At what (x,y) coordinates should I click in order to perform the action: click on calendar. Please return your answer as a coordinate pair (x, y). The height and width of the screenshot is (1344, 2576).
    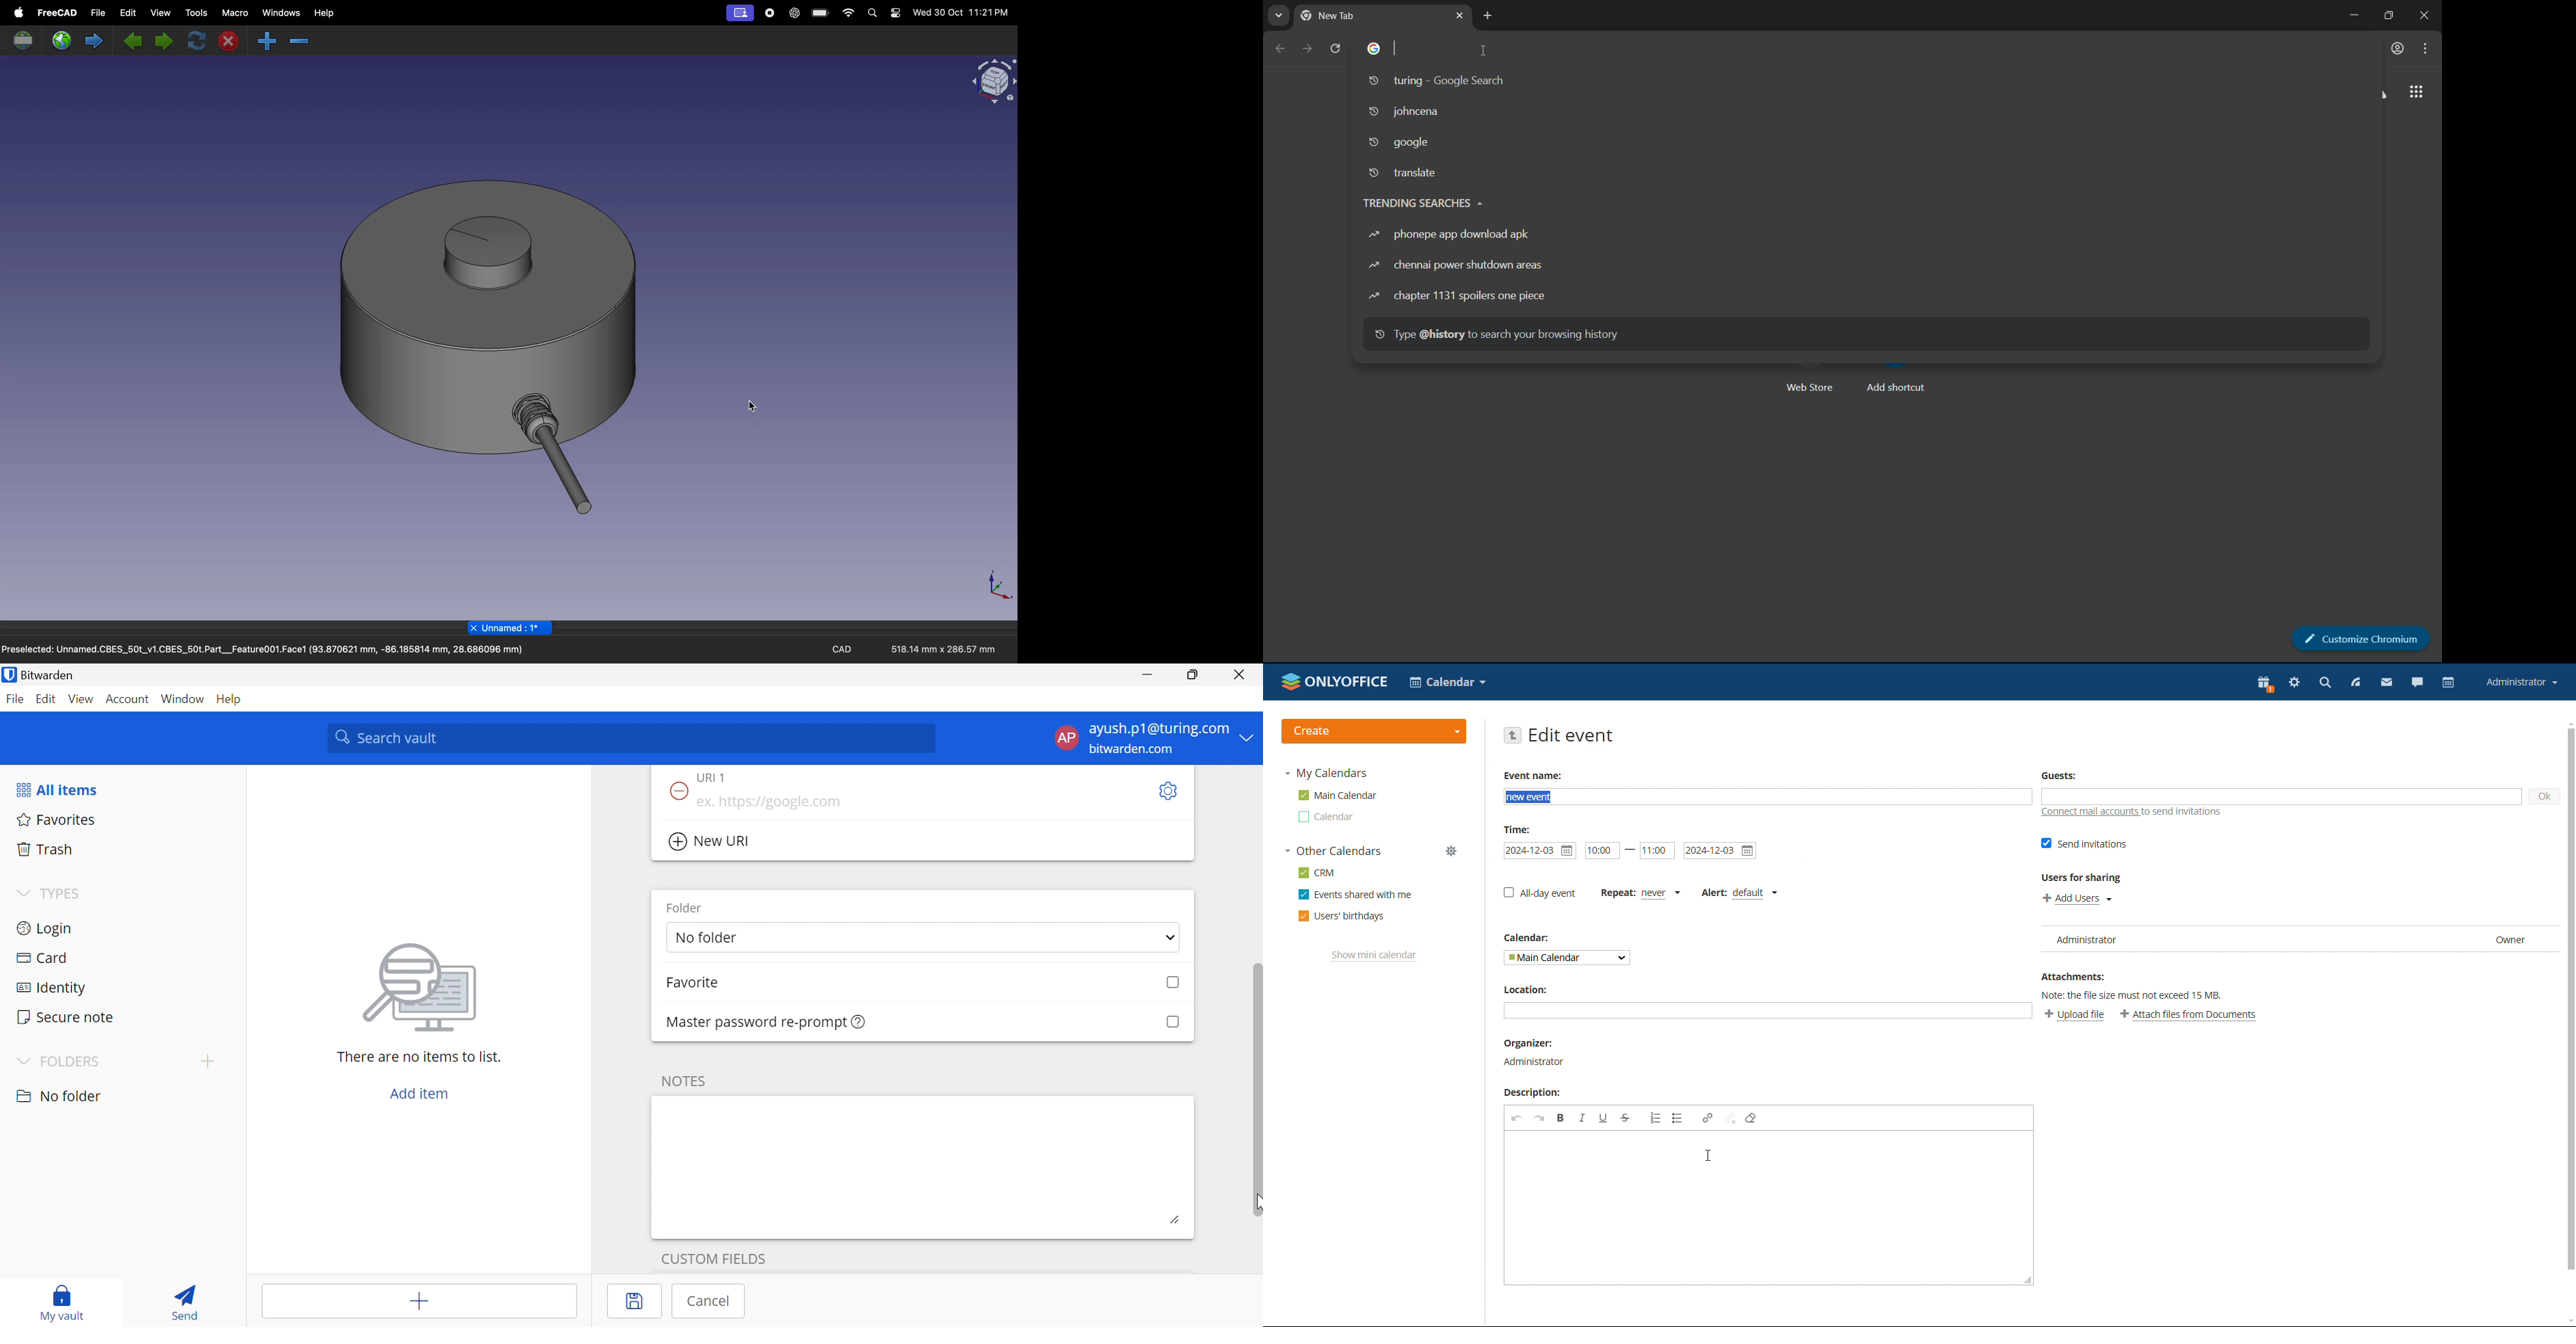
    Looking at the image, I should click on (2449, 682).